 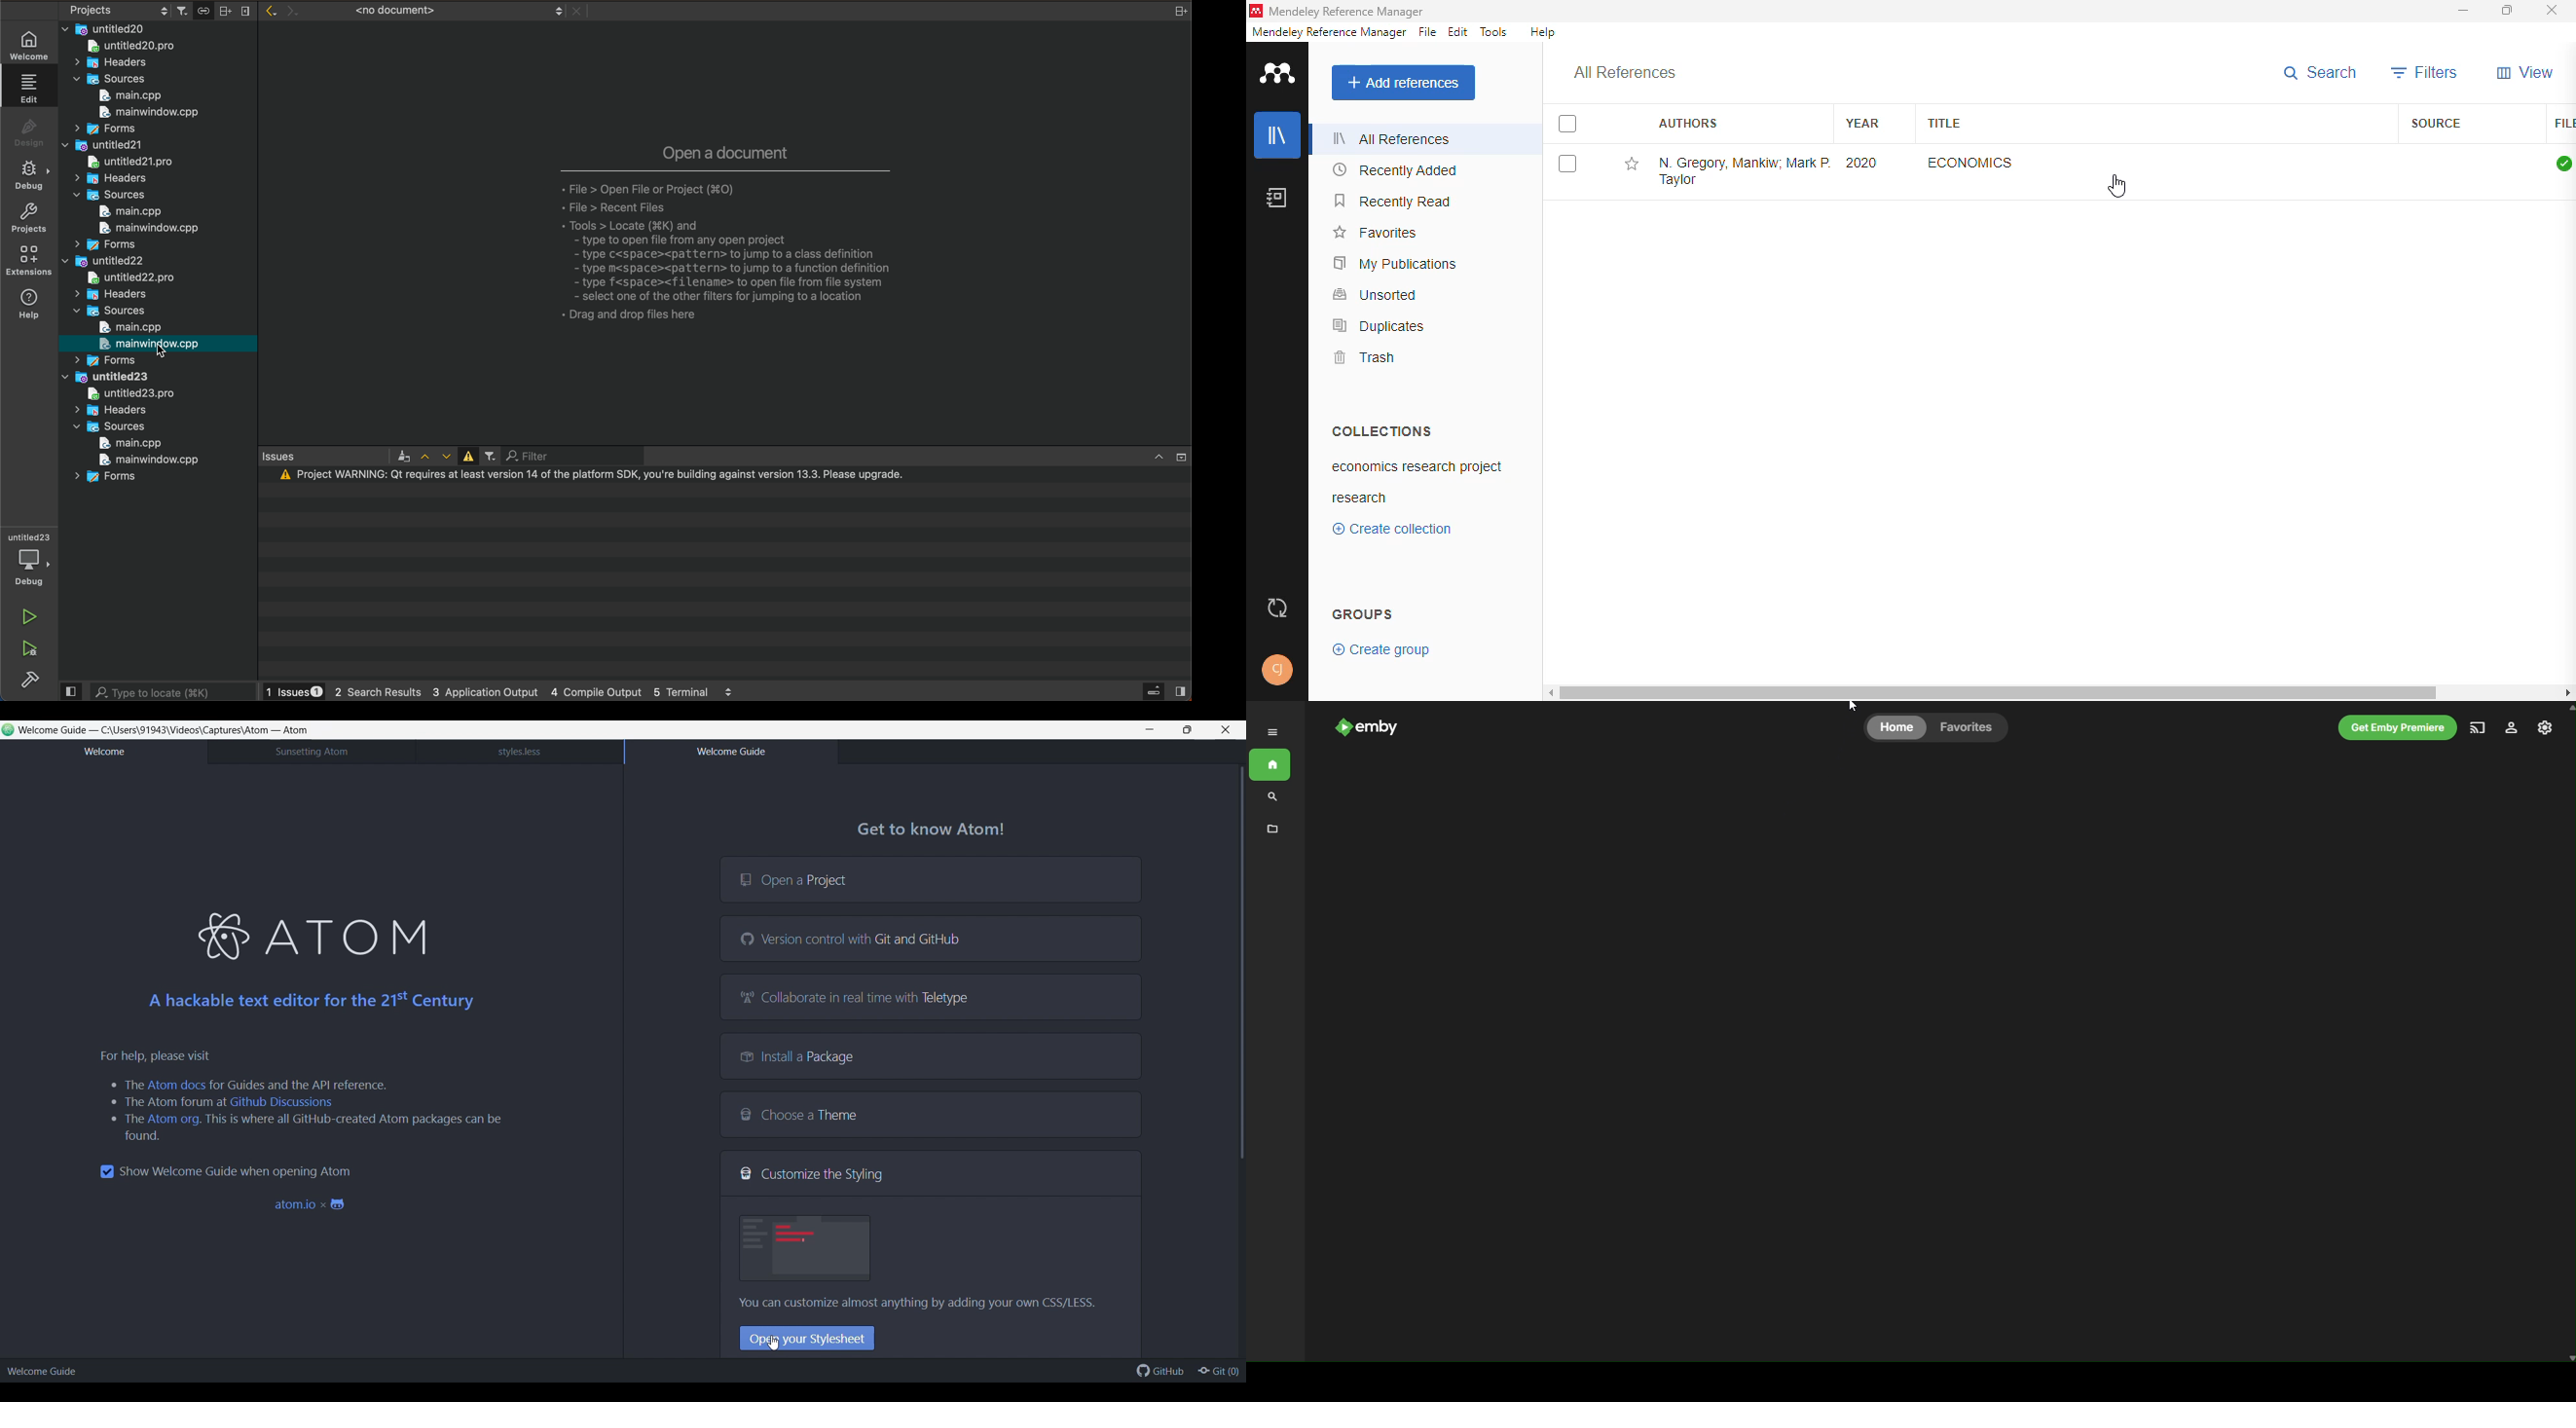 What do you see at coordinates (29, 133) in the screenshot?
I see `design` at bounding box center [29, 133].